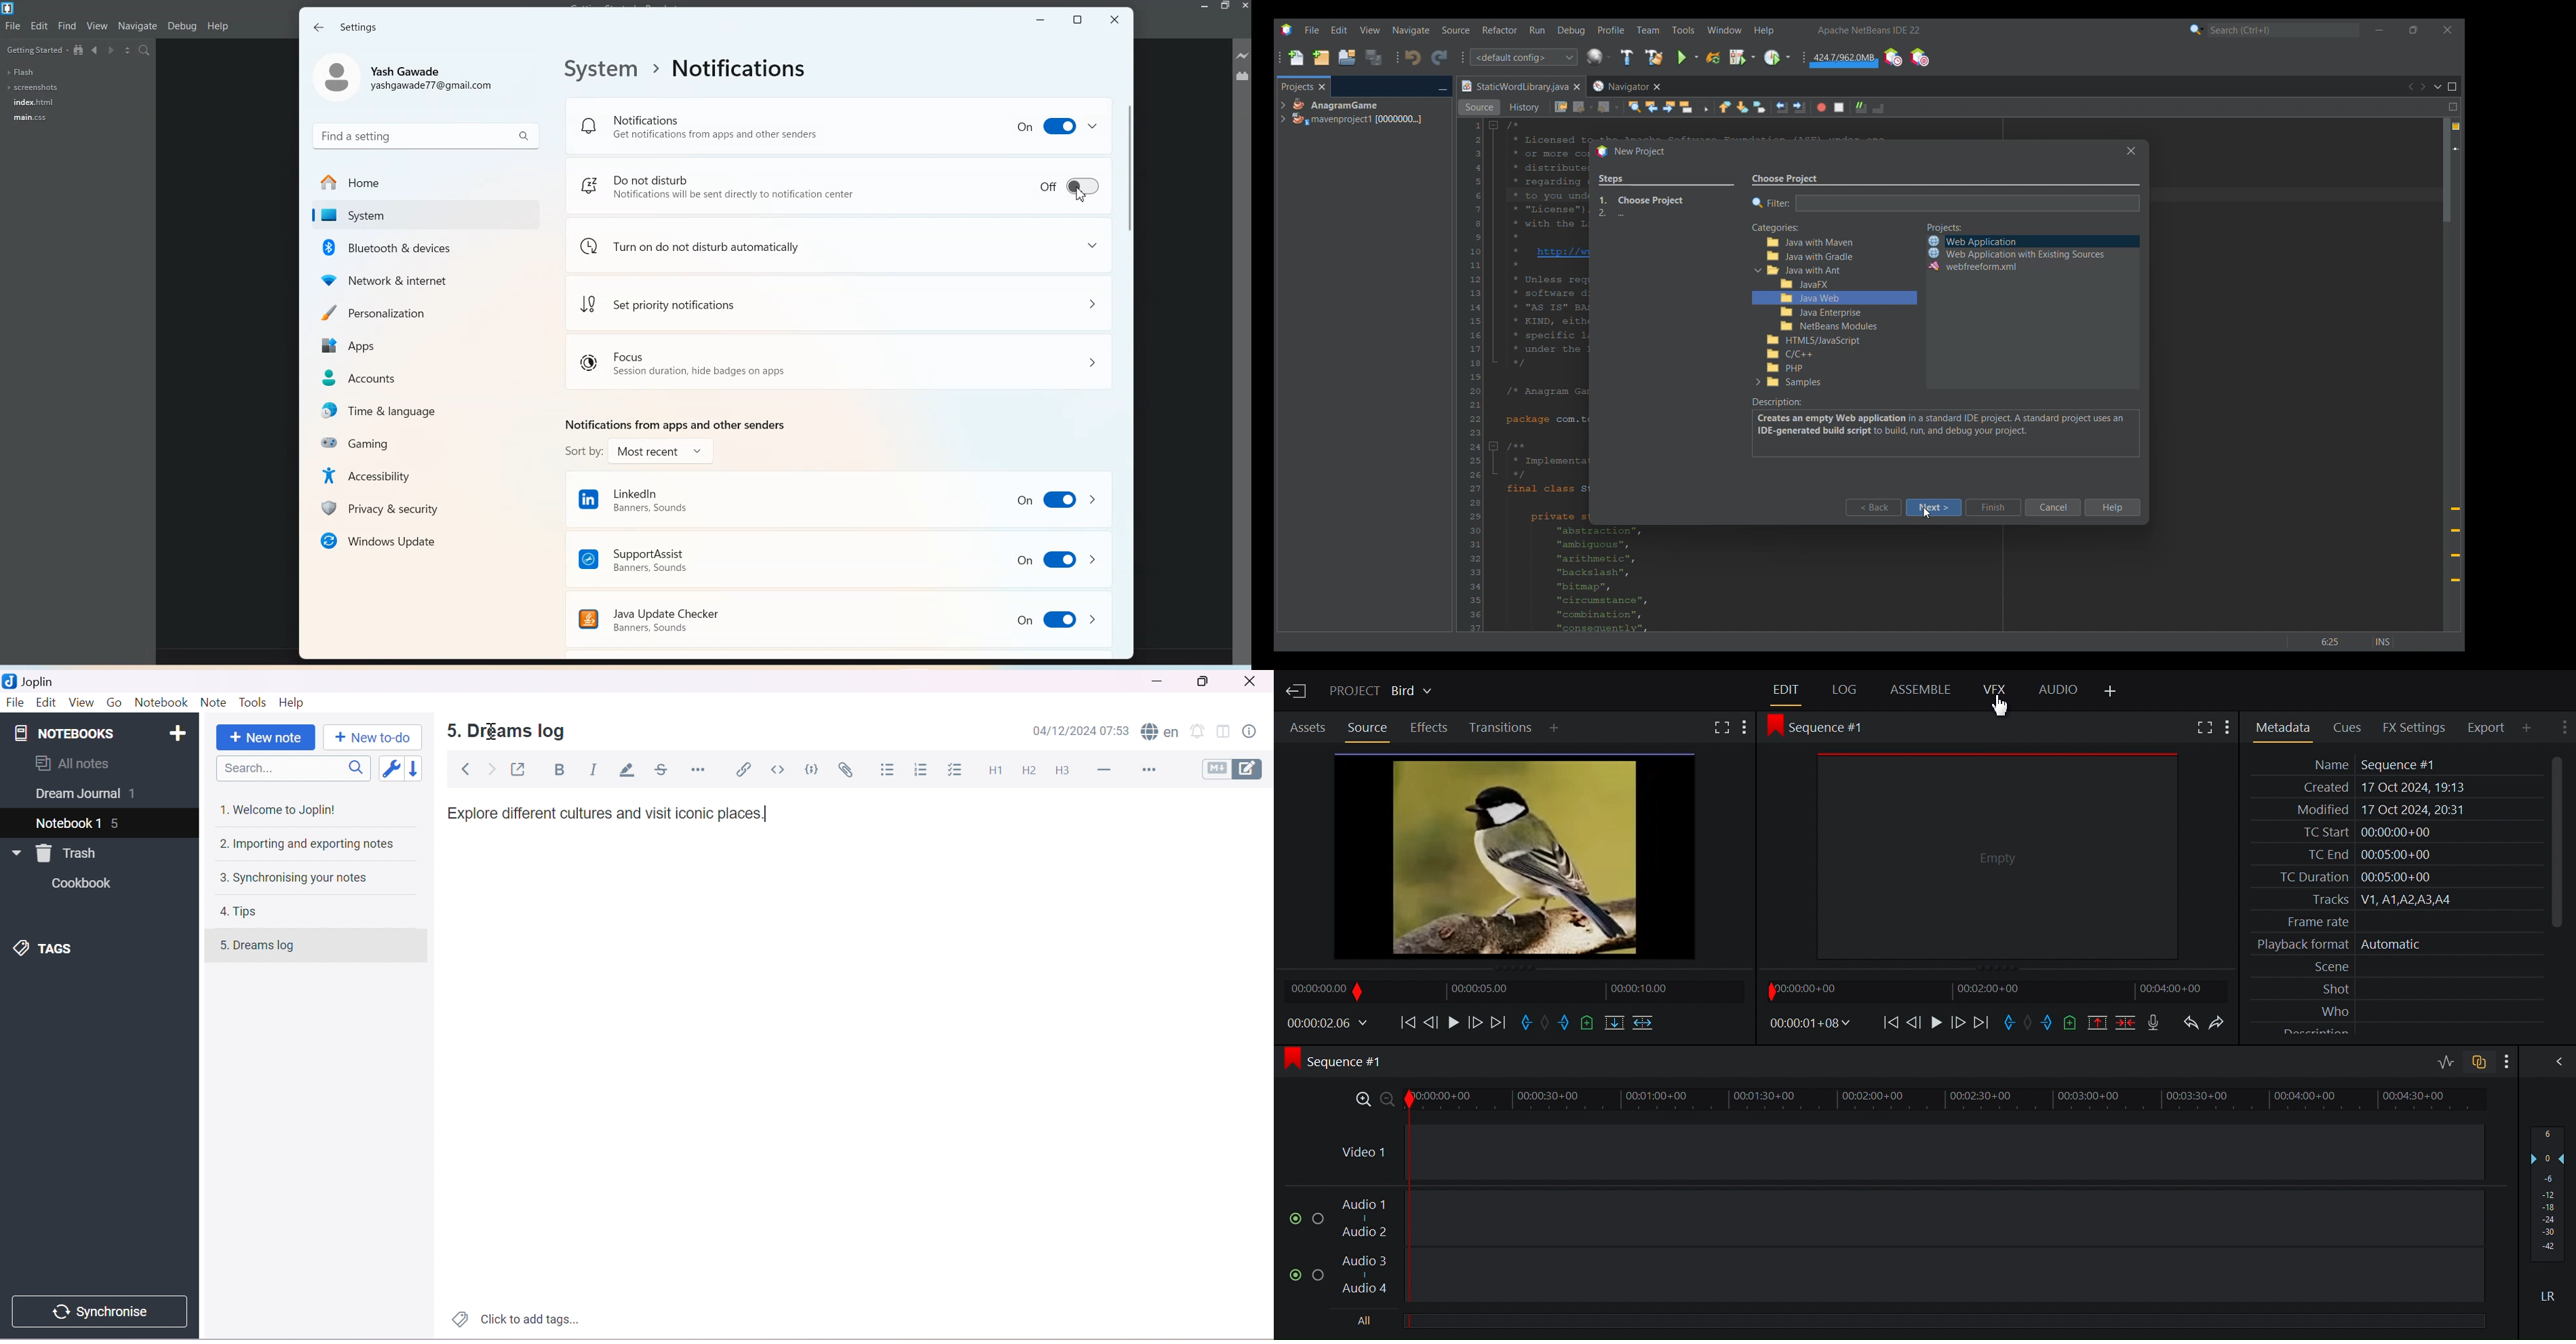 The image size is (2576, 1344). What do you see at coordinates (840, 246) in the screenshot?
I see `Turn on do not disturb automatically` at bounding box center [840, 246].